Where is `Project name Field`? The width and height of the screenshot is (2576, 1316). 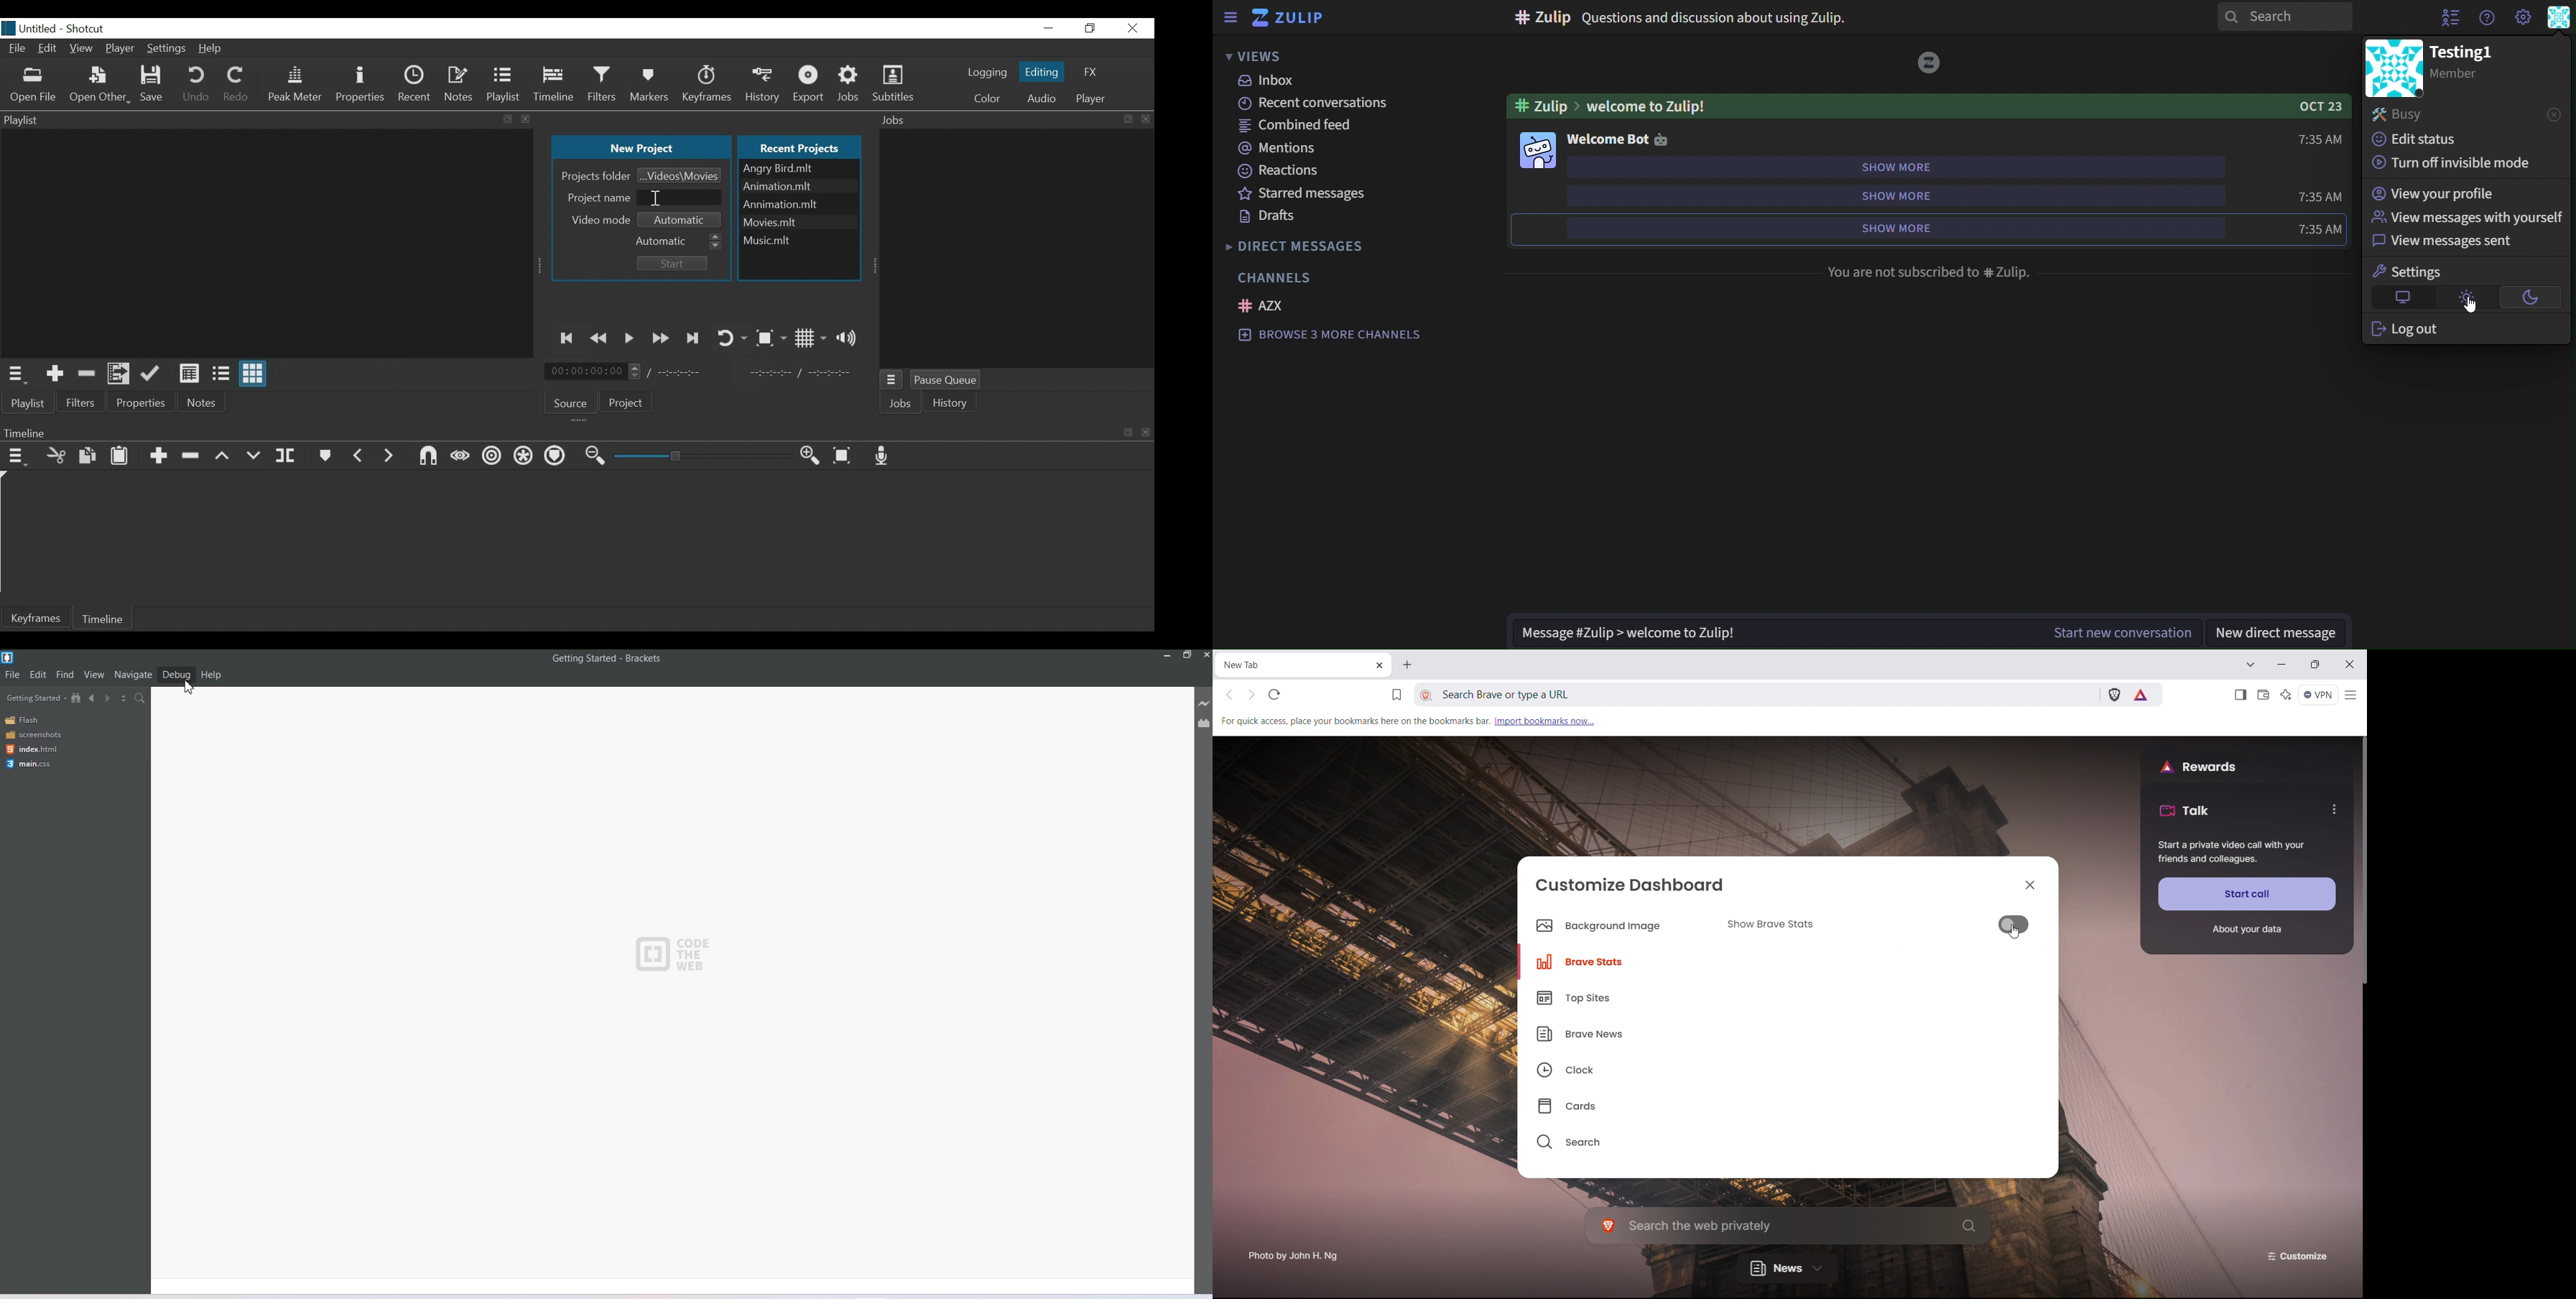 Project name Field is located at coordinates (681, 197).